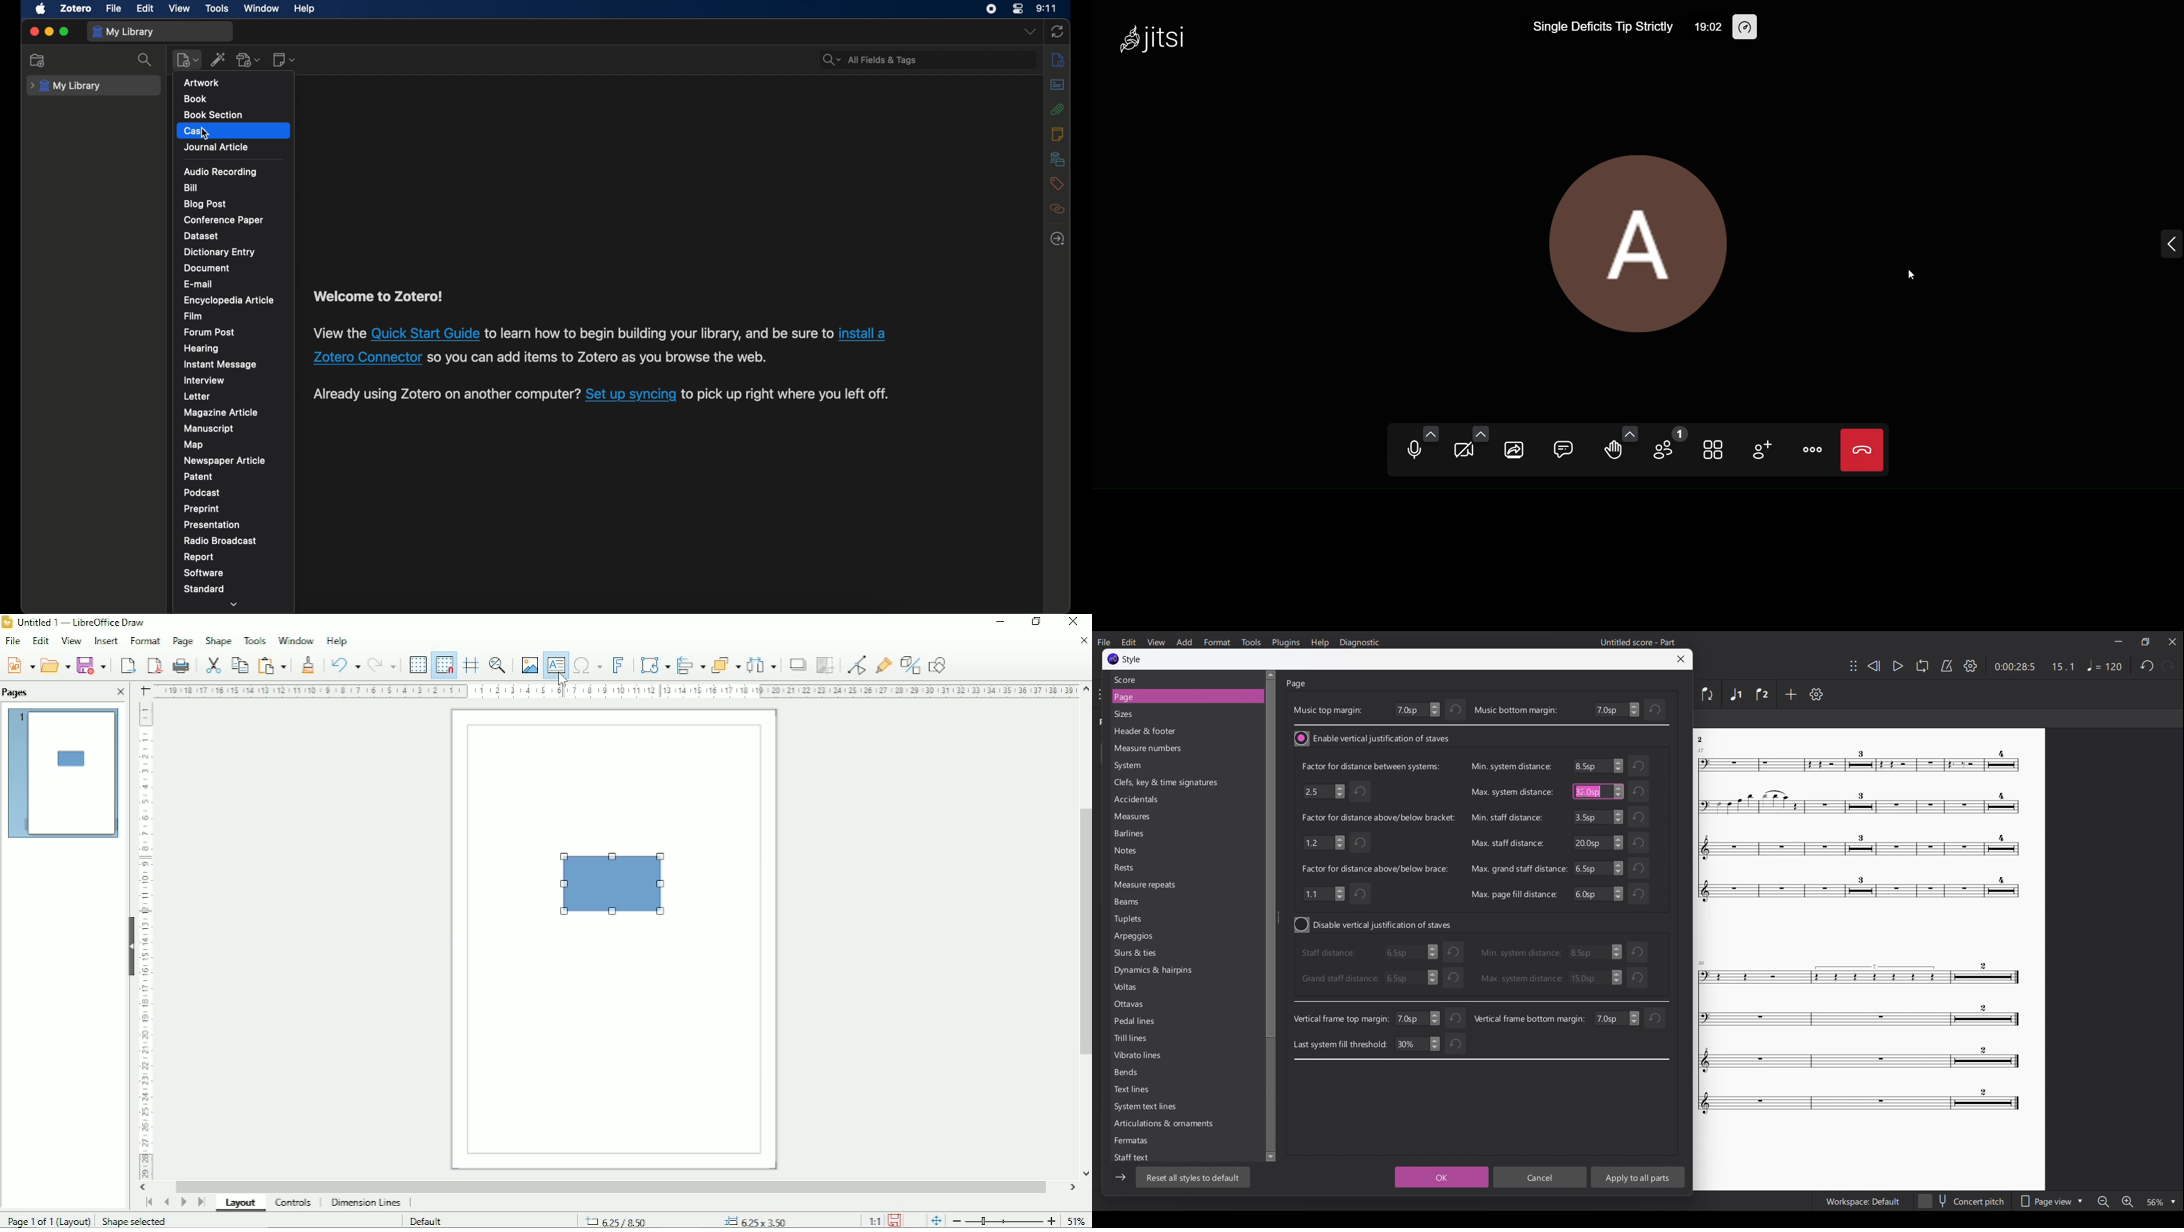 This screenshot has width=2184, height=1232. Describe the element at coordinates (49, 1220) in the screenshot. I see `Page 1 of 1` at that location.